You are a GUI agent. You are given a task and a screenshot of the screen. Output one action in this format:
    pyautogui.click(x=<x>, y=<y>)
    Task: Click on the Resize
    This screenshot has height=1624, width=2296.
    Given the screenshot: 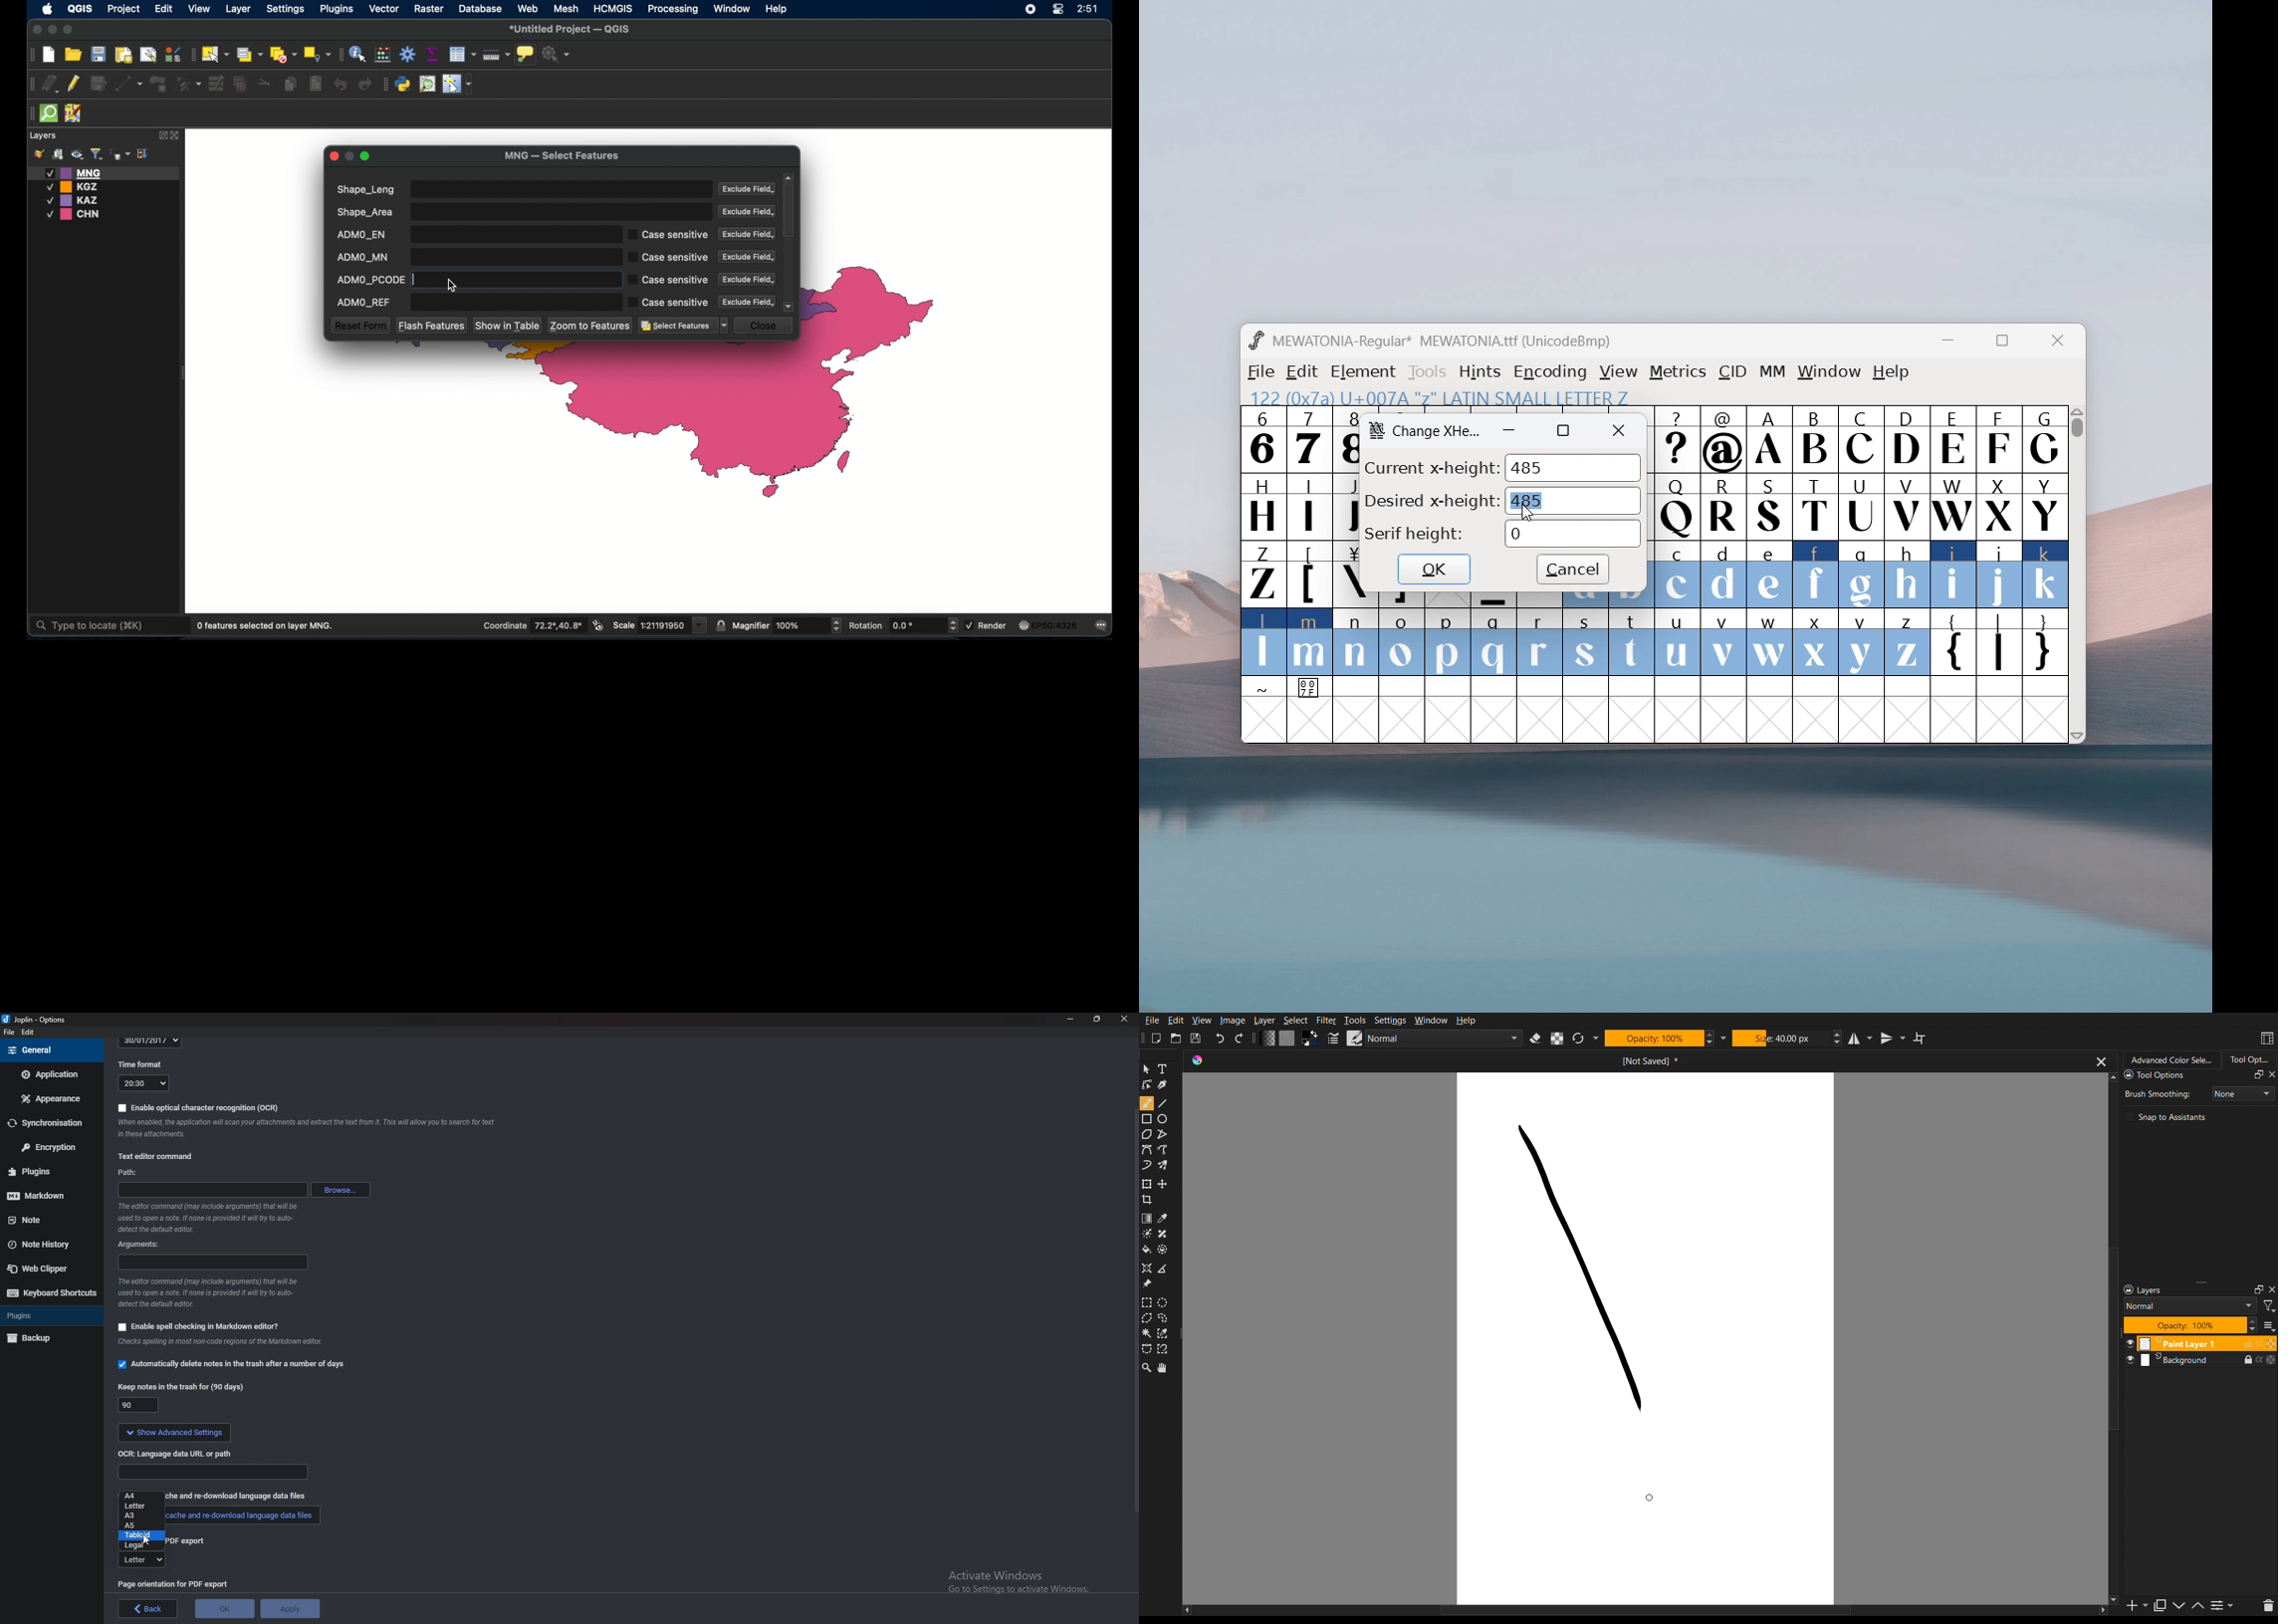 What is the action you would take?
    pyautogui.click(x=1097, y=1019)
    